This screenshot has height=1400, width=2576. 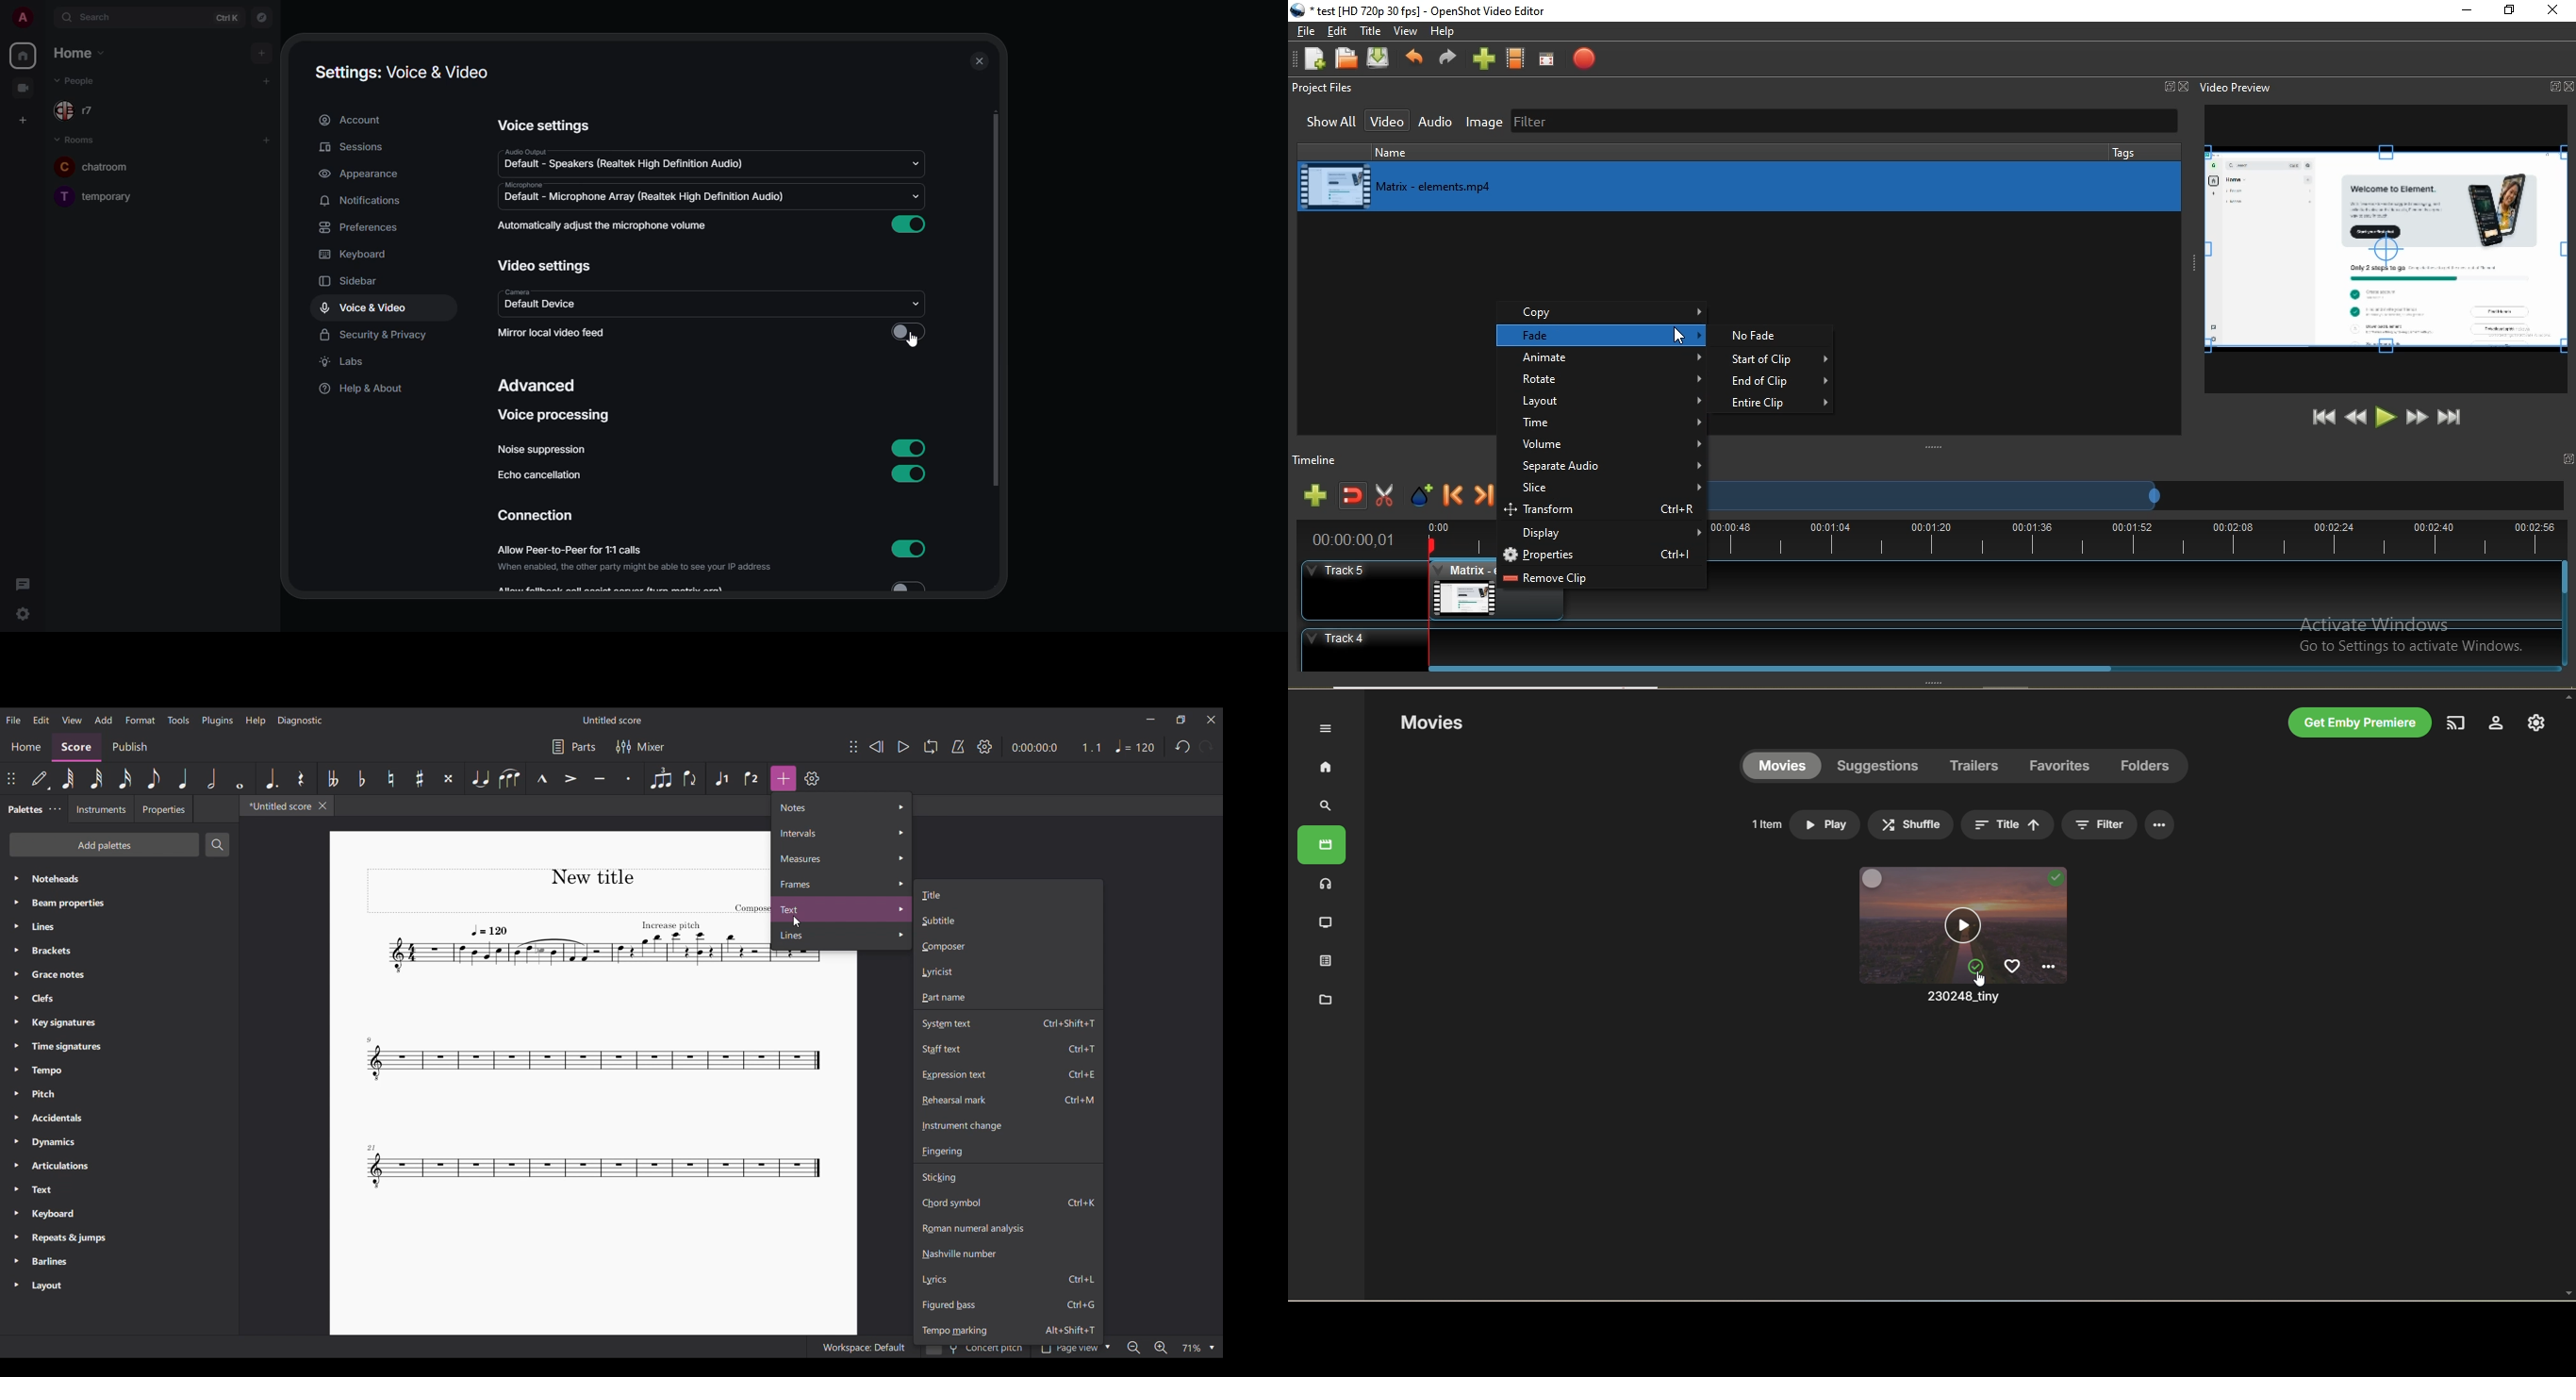 I want to click on scroll bar, so click(x=995, y=301).